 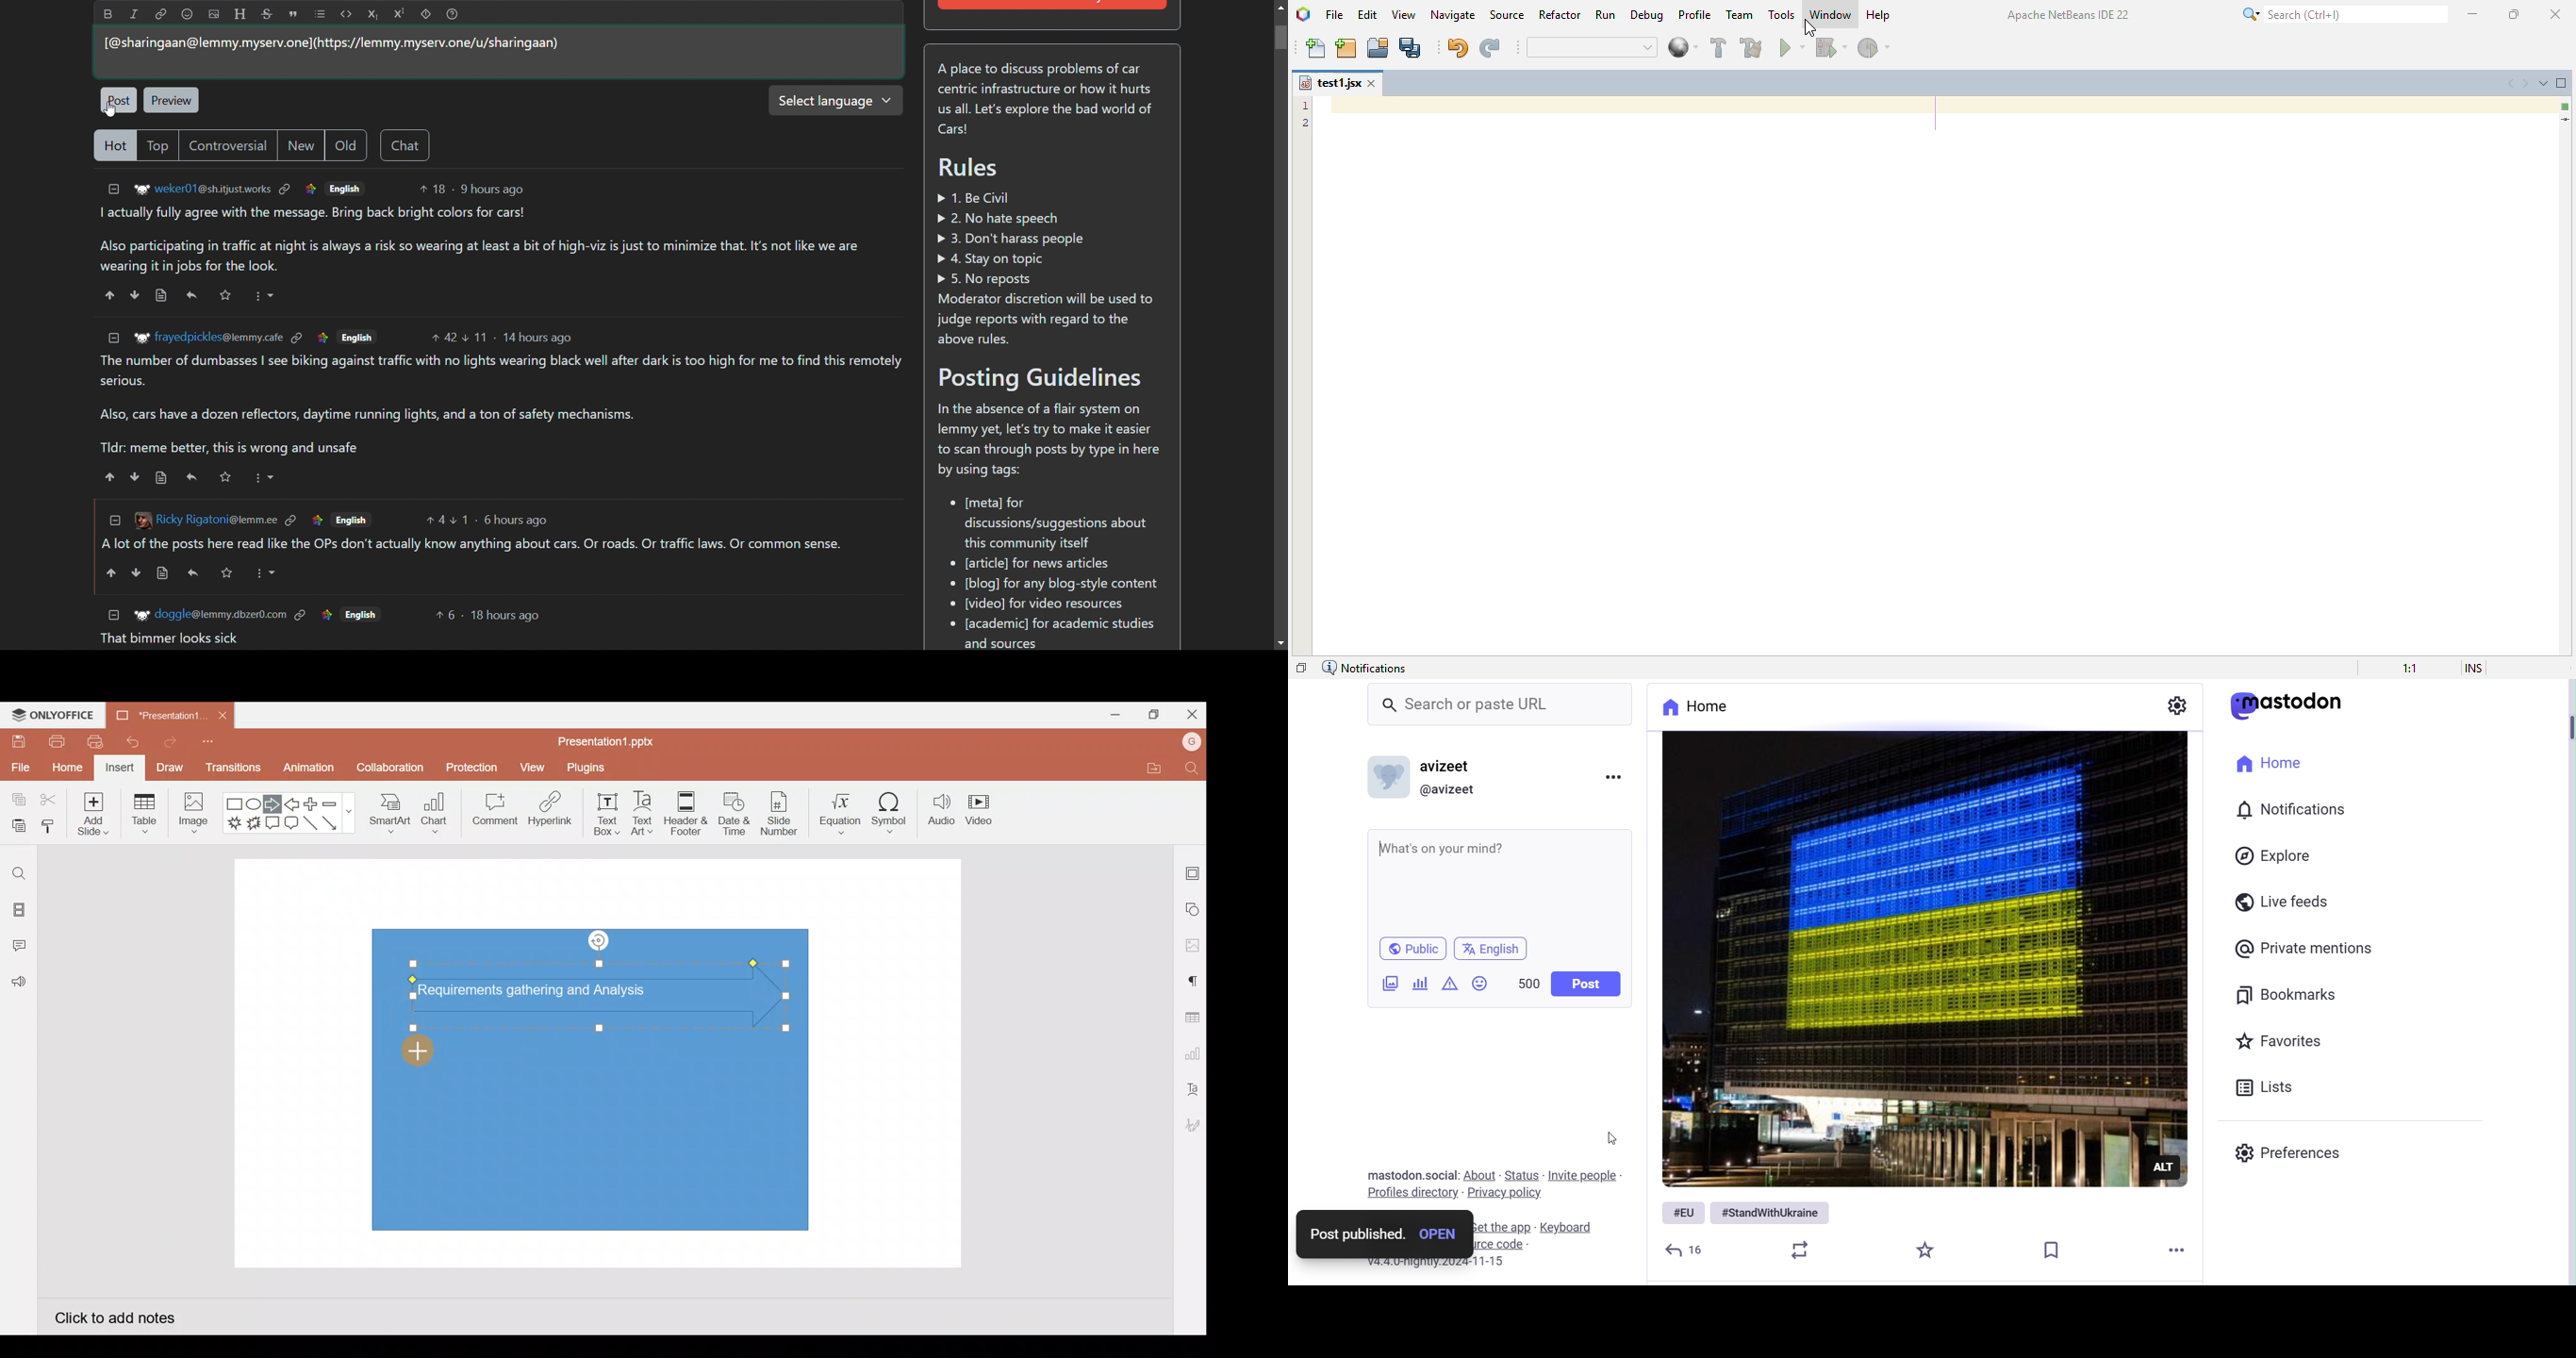 What do you see at coordinates (506, 617) in the screenshot?
I see `18 hours ago` at bounding box center [506, 617].